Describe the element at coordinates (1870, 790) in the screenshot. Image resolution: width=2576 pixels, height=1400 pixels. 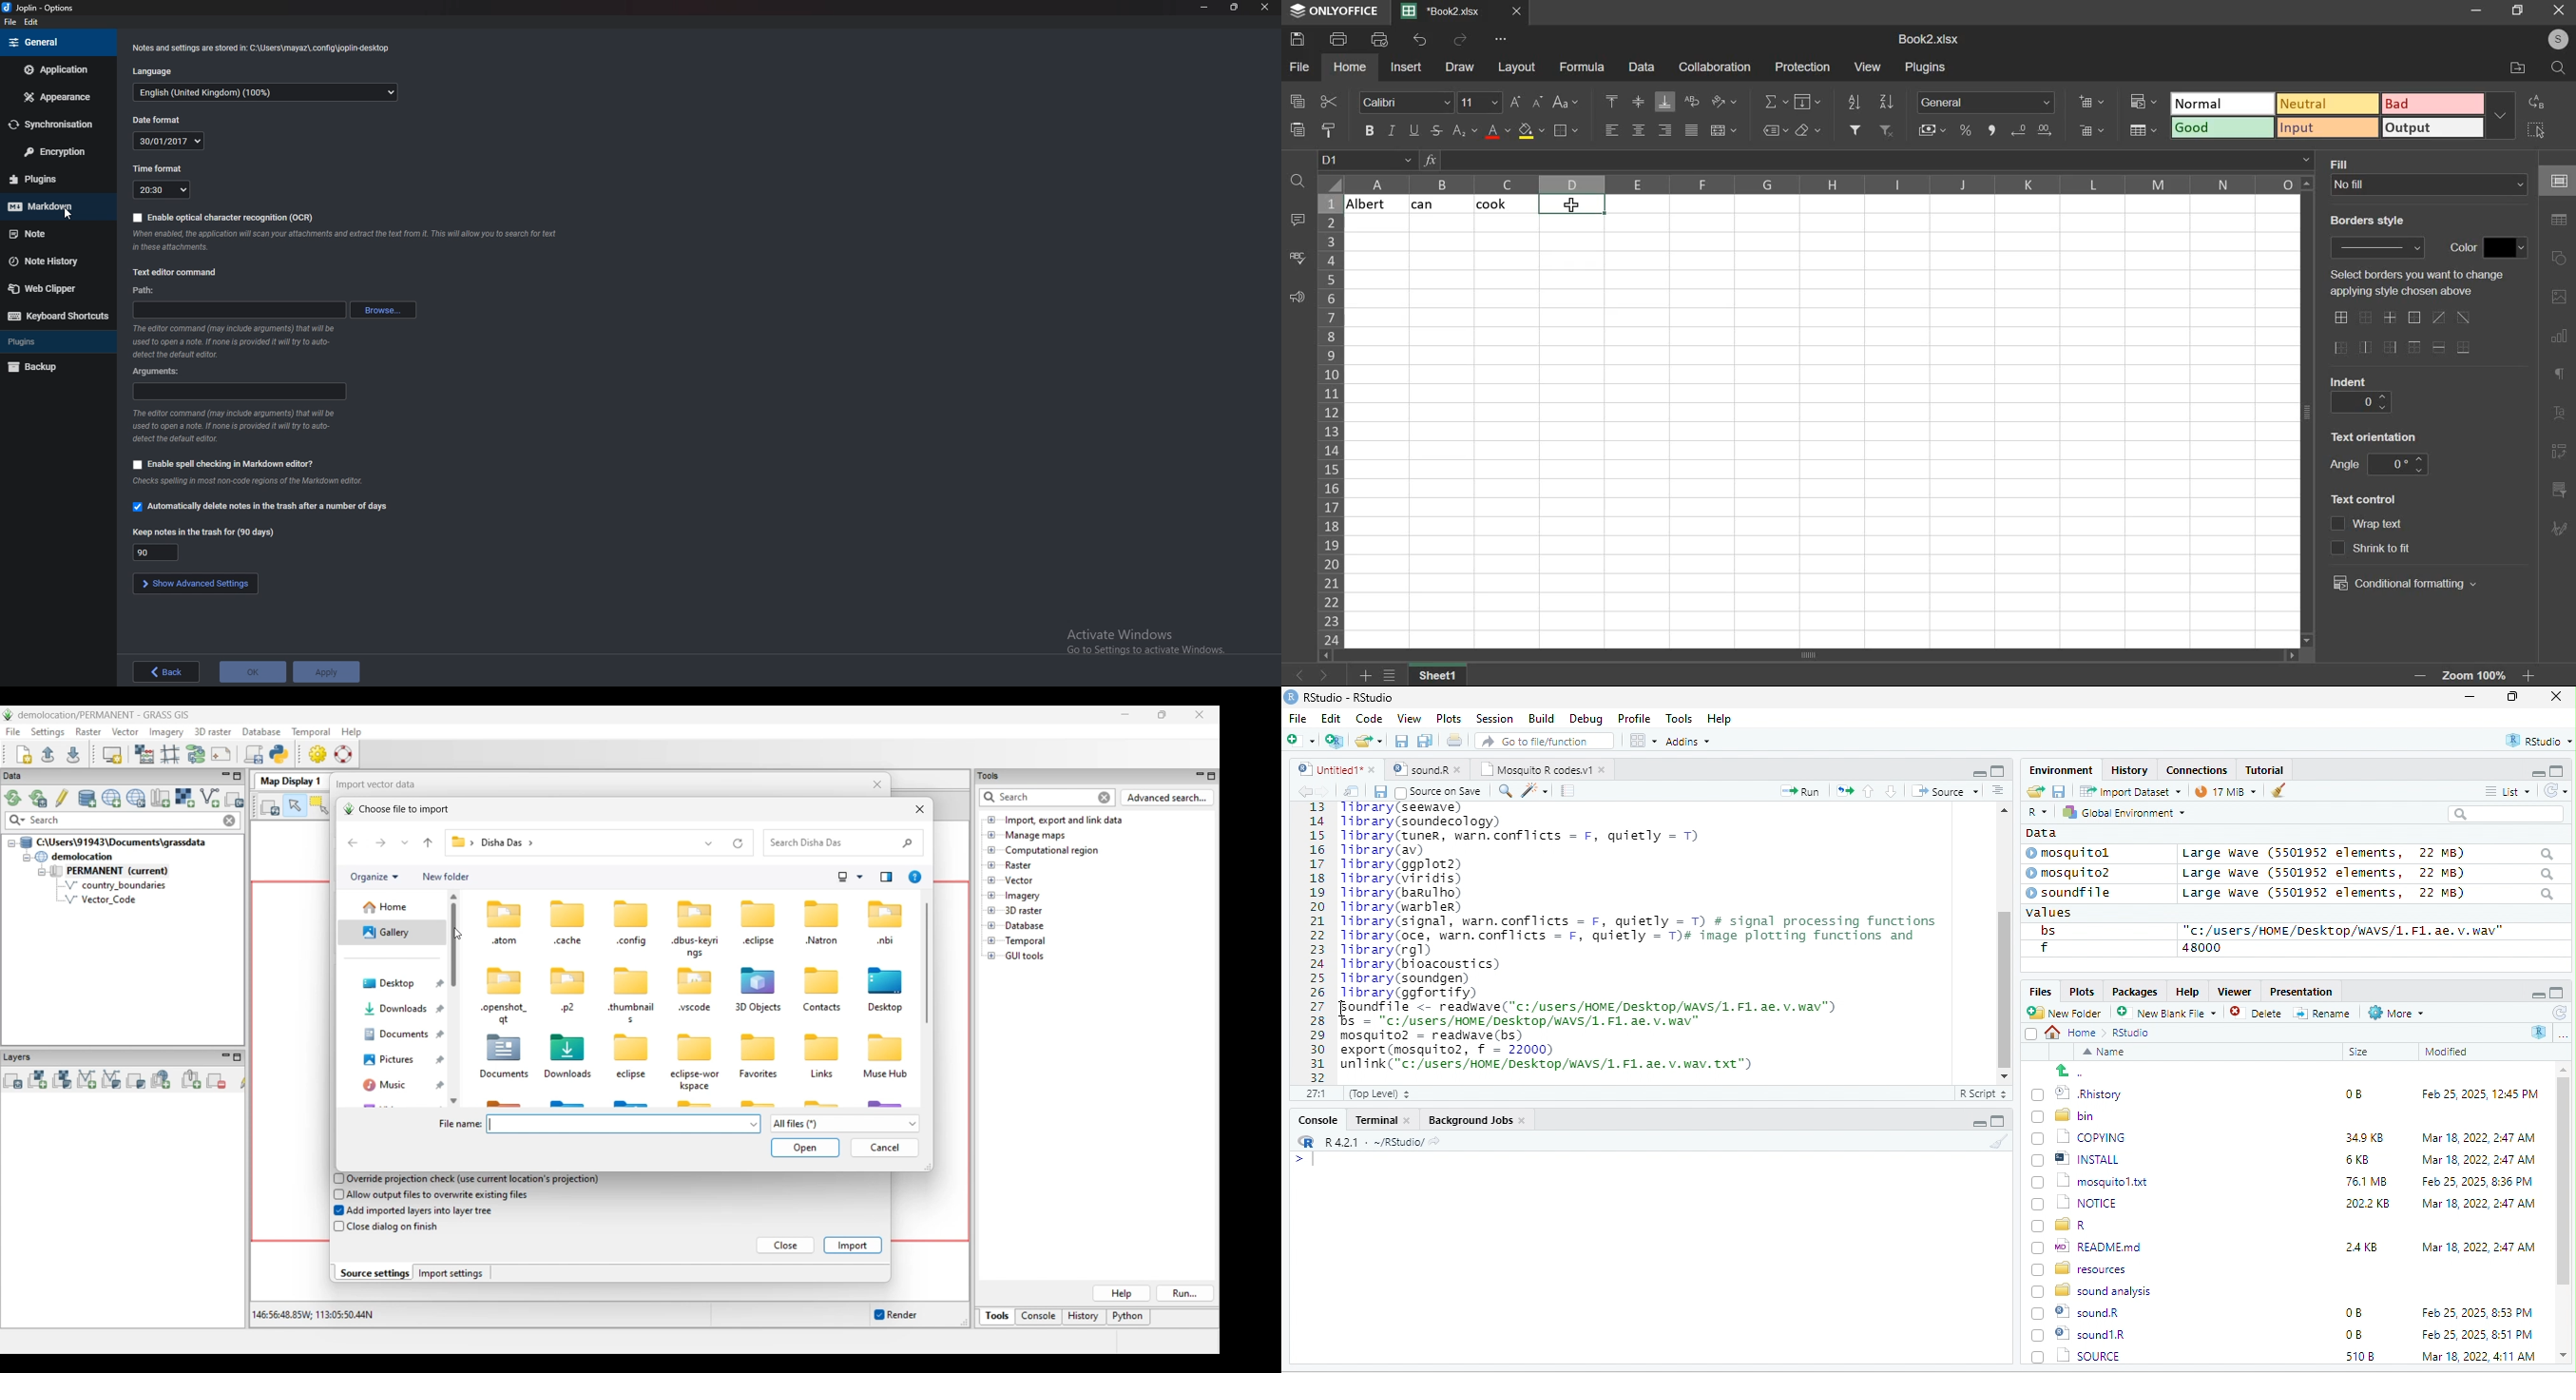
I see `up` at that location.